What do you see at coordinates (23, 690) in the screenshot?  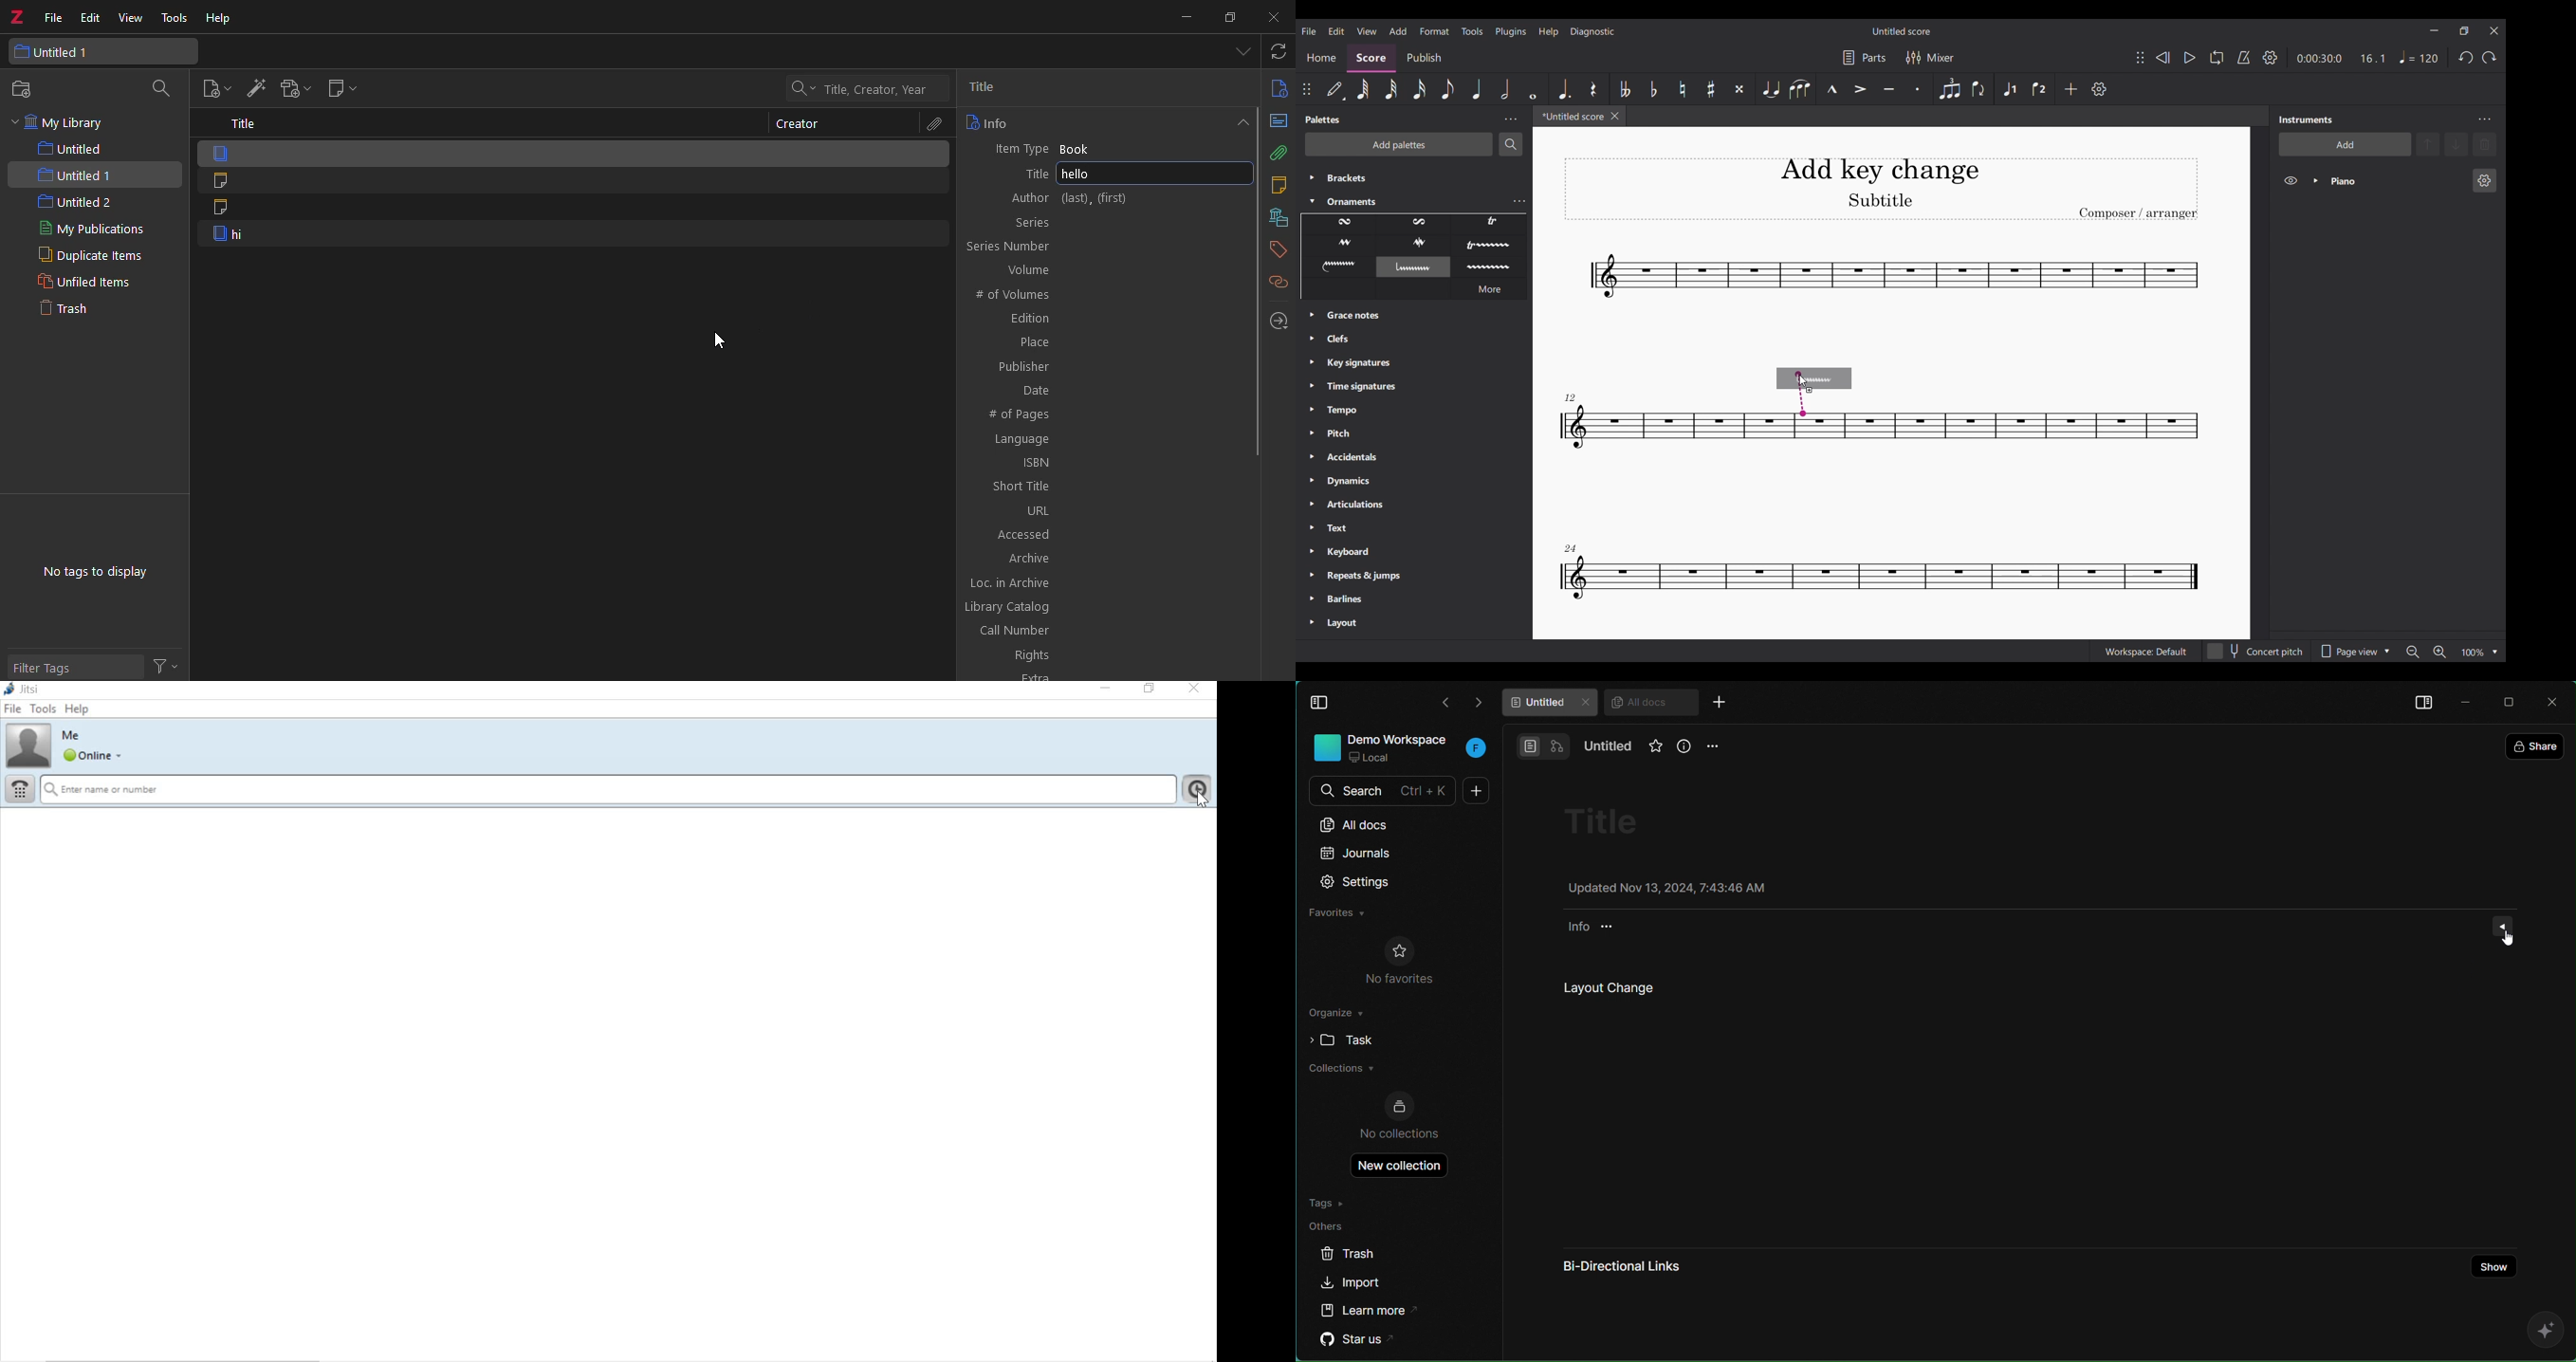 I see `system name` at bounding box center [23, 690].